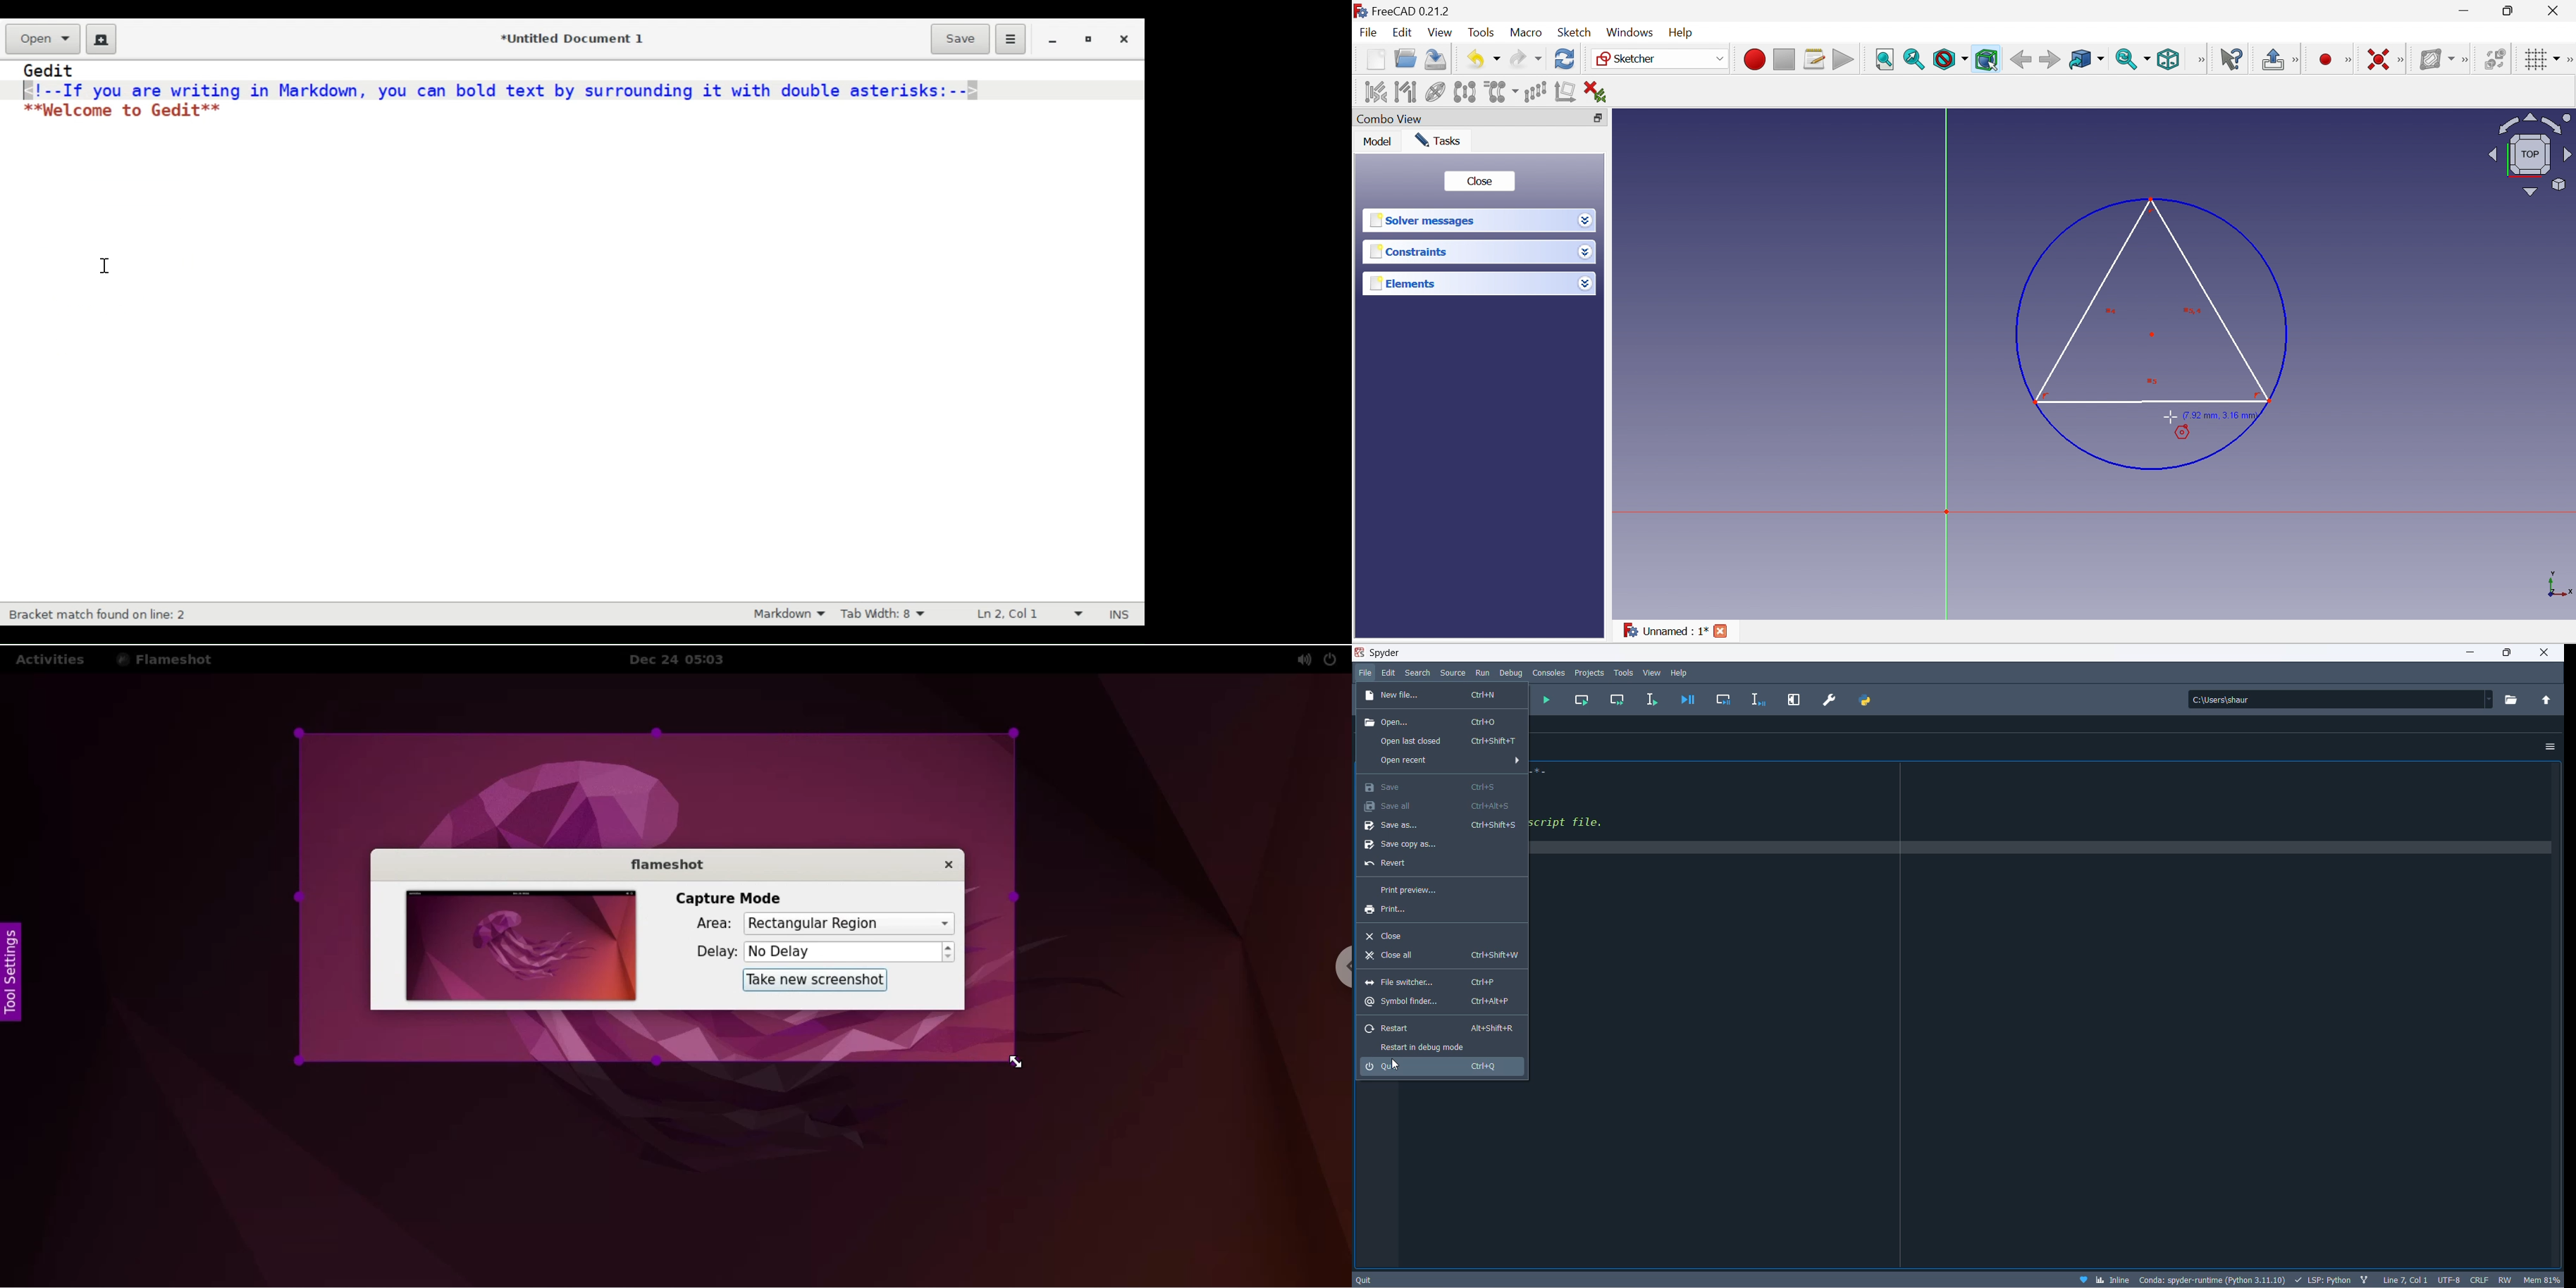 Image resolution: width=2576 pixels, height=1288 pixels. Describe the element at coordinates (1441, 938) in the screenshot. I see `close` at that location.